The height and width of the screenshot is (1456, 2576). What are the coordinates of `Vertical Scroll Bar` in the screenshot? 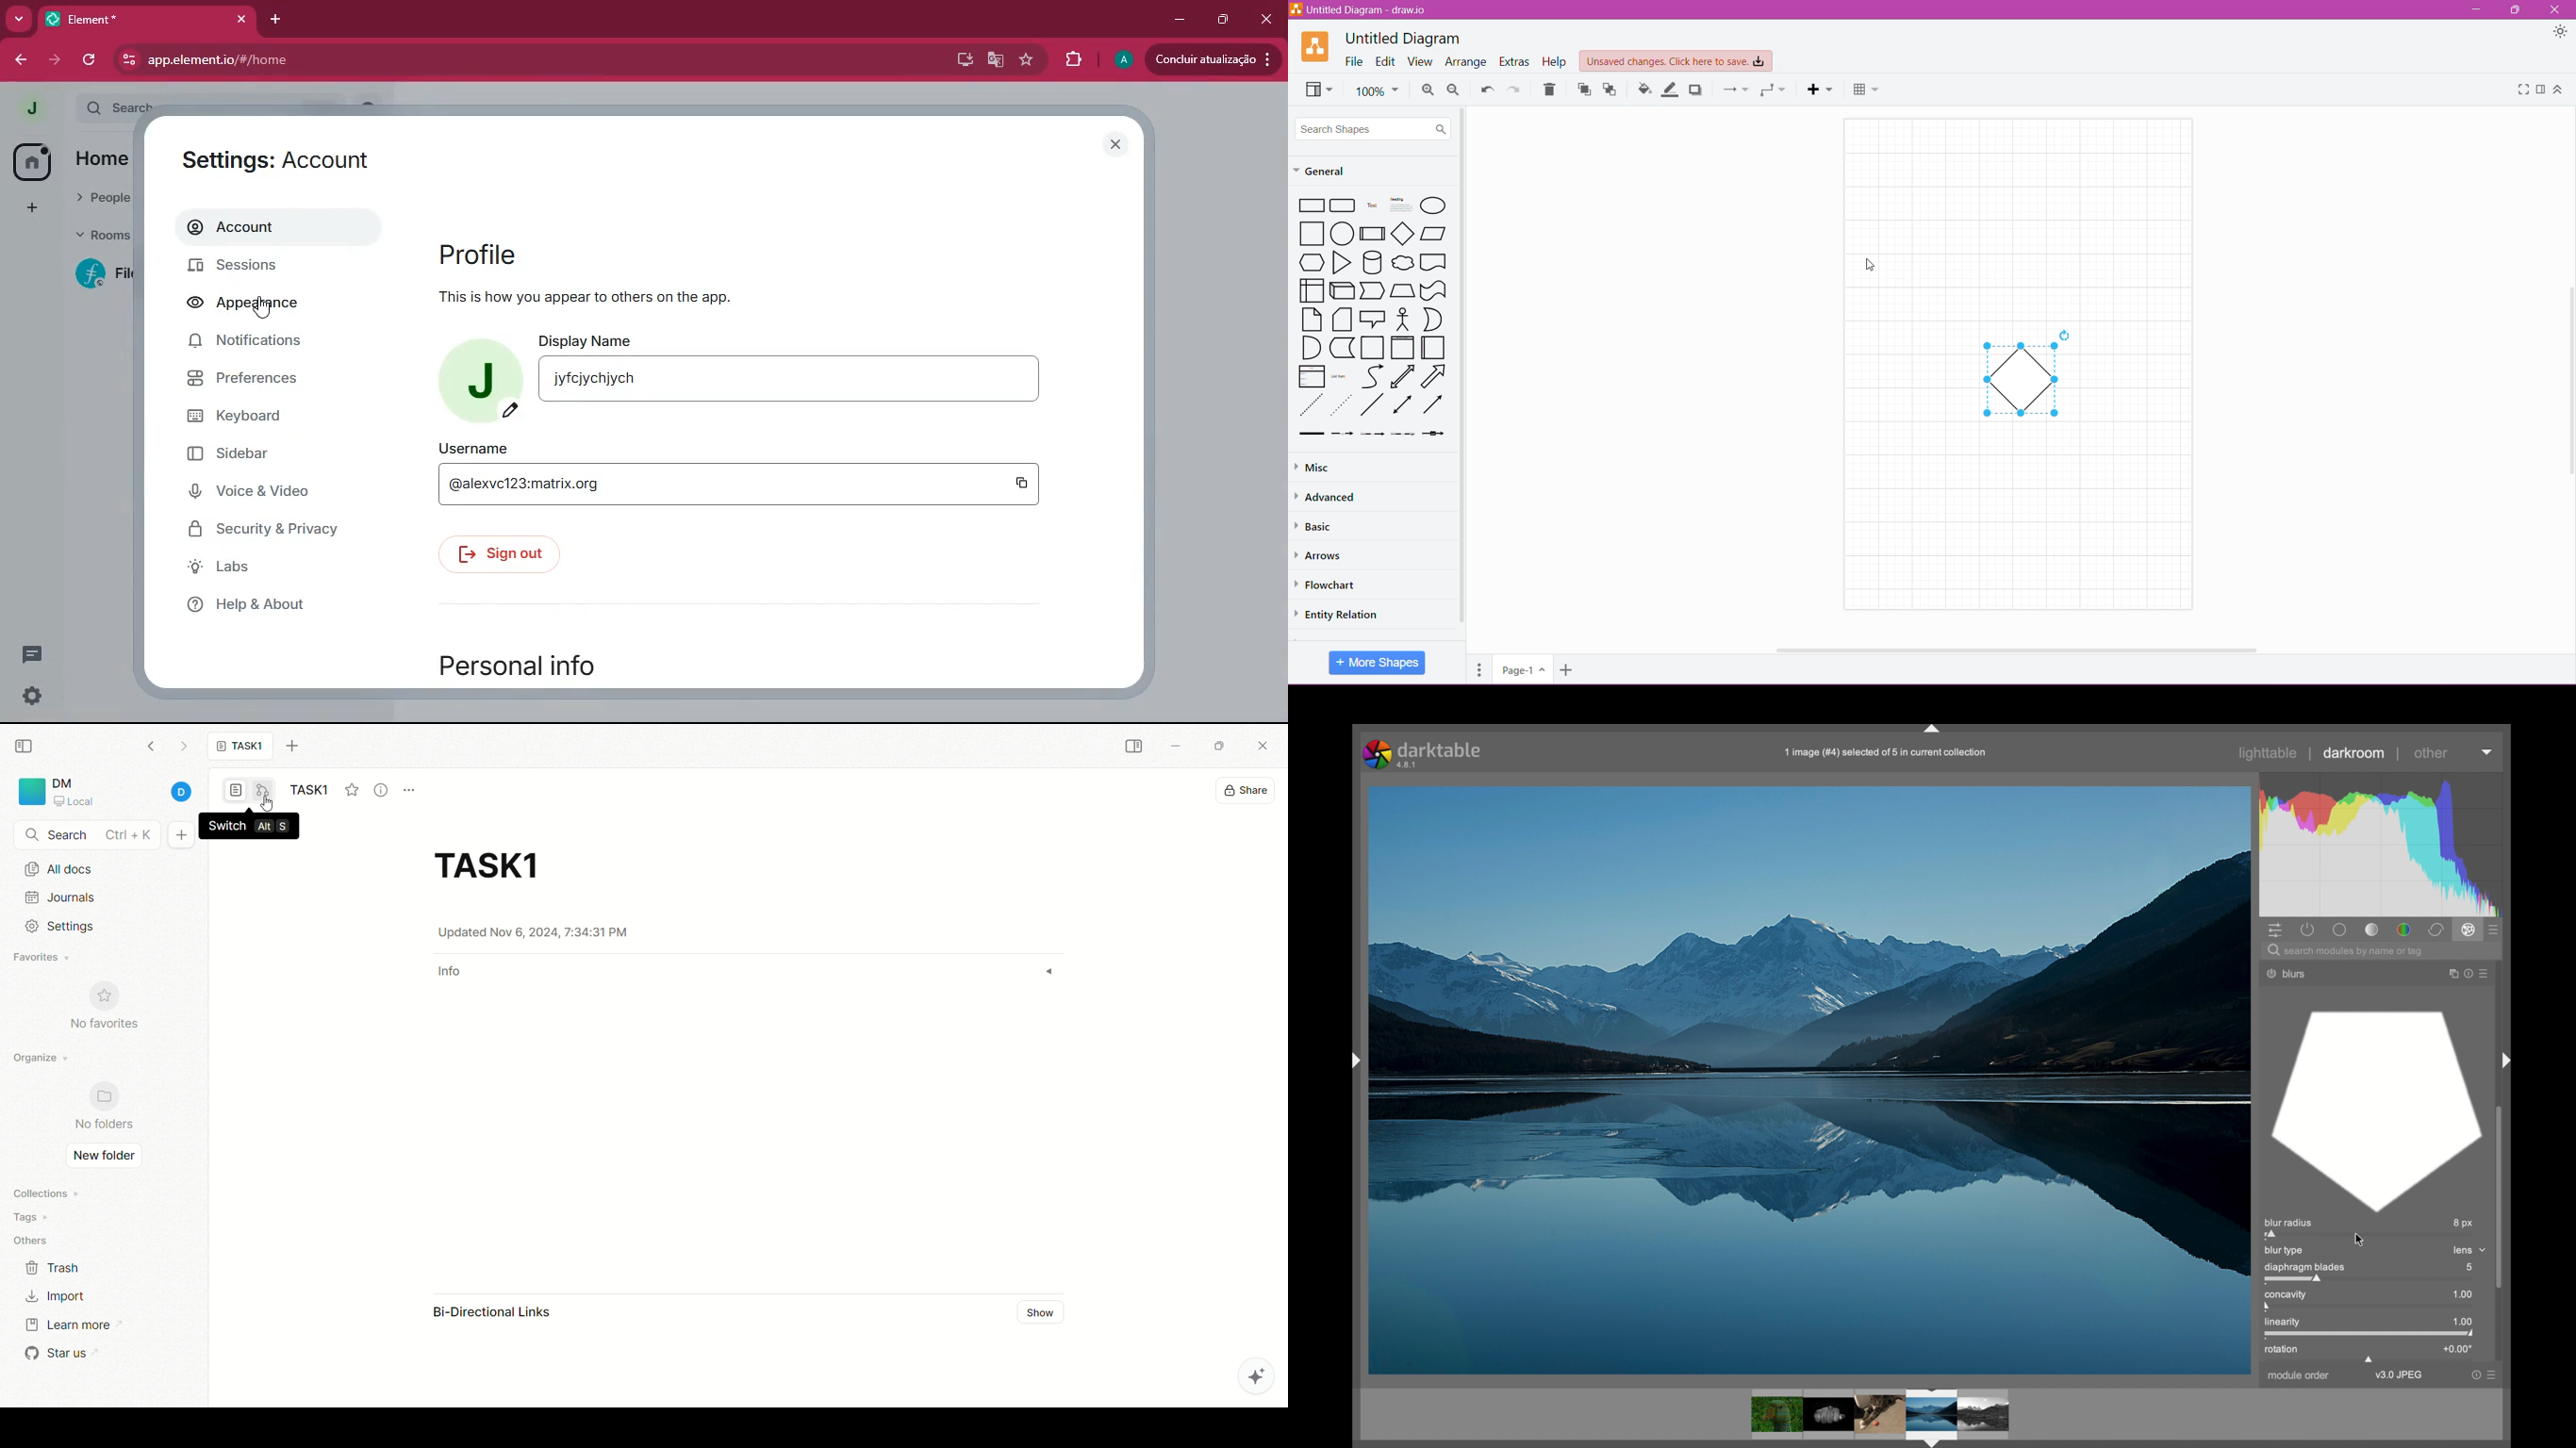 It's located at (1462, 368).